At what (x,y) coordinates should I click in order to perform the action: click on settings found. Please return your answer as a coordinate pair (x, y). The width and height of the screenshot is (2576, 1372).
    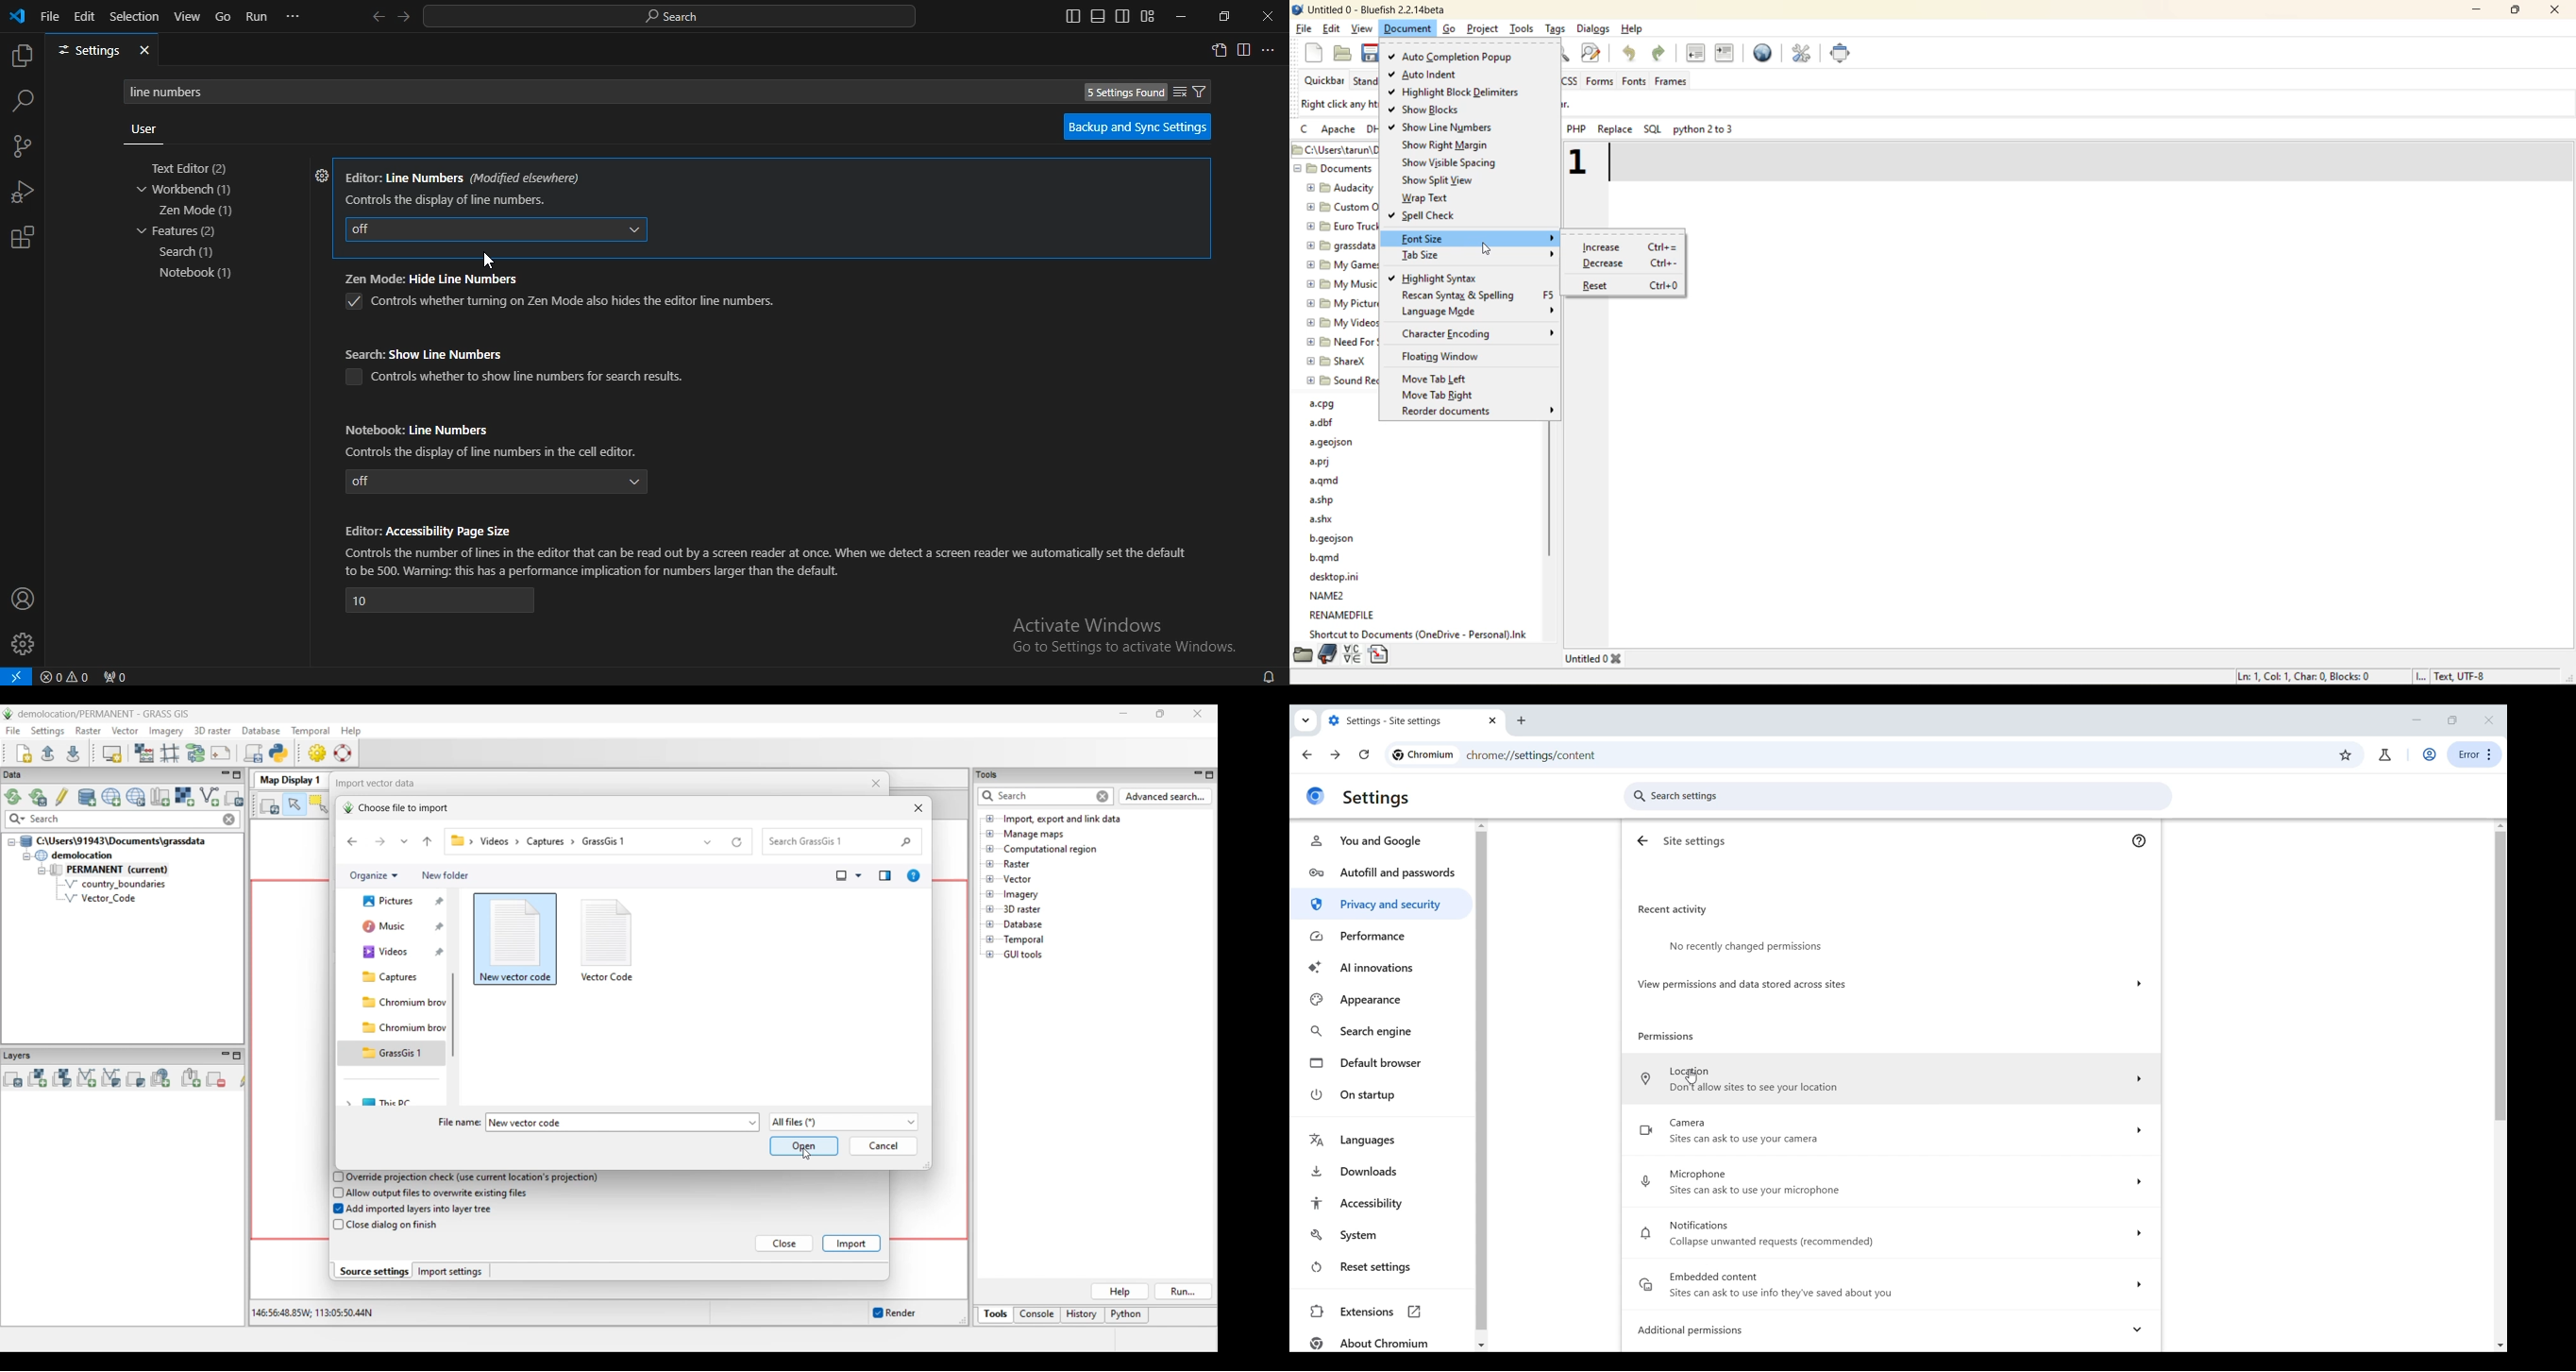
    Looking at the image, I should click on (1125, 93).